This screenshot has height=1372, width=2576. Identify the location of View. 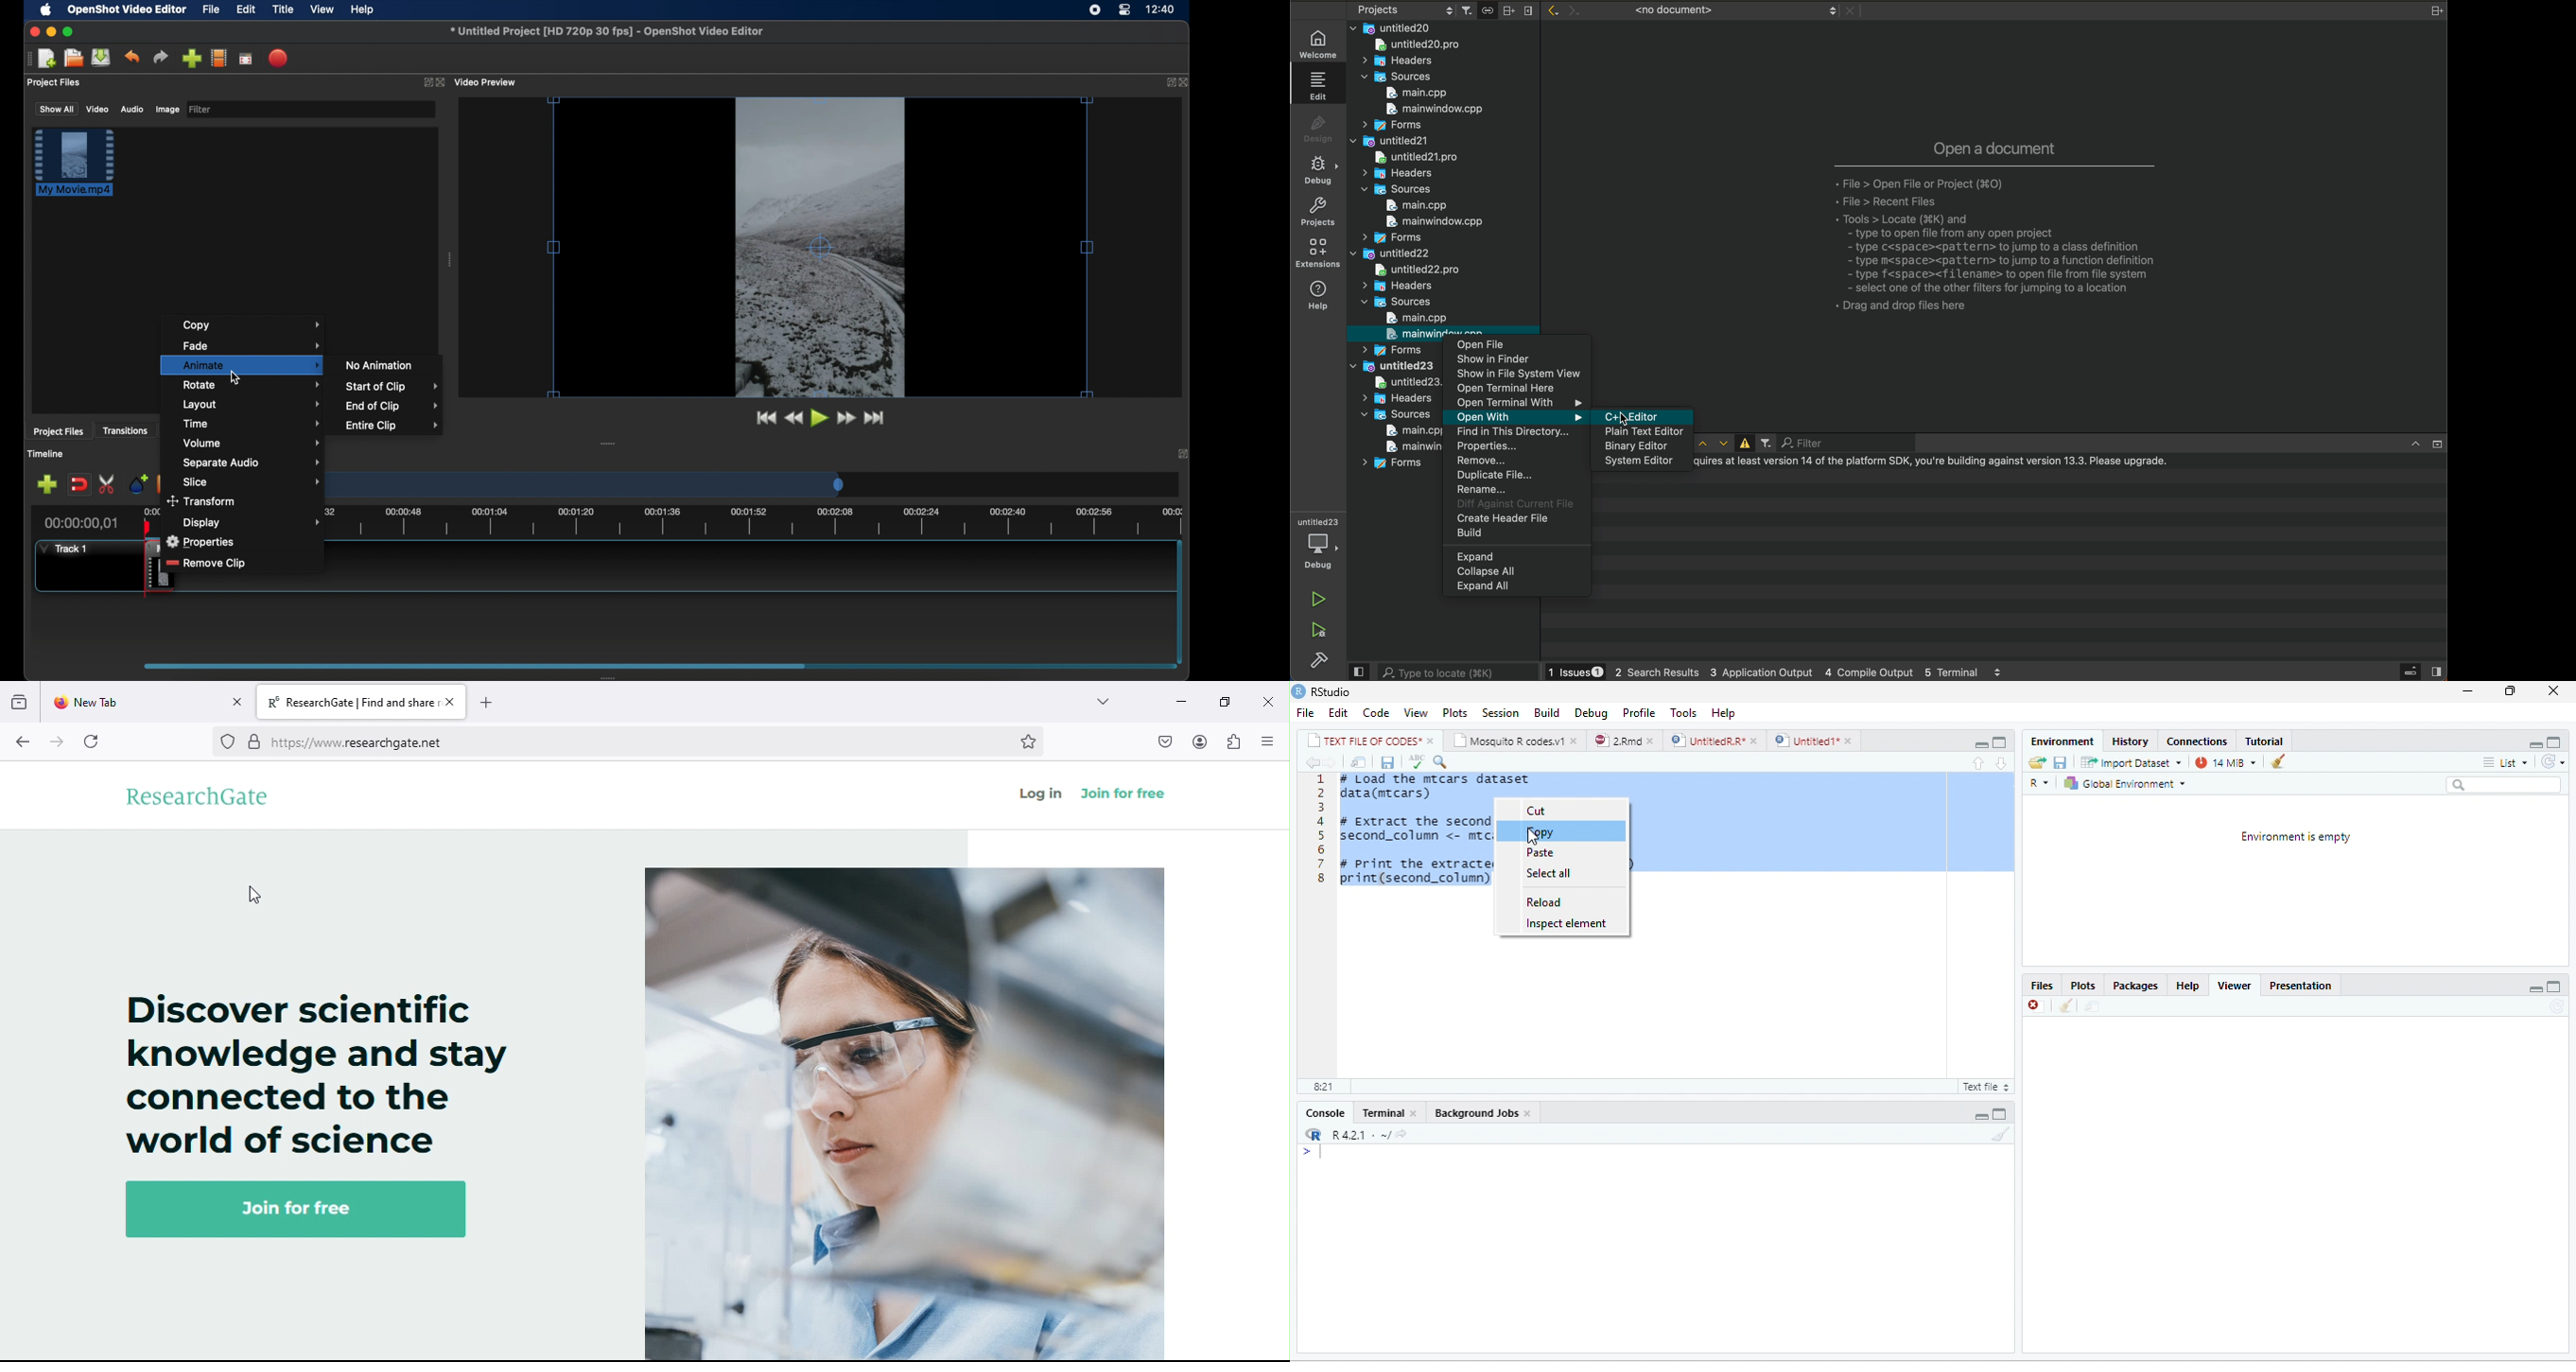
(1416, 711).